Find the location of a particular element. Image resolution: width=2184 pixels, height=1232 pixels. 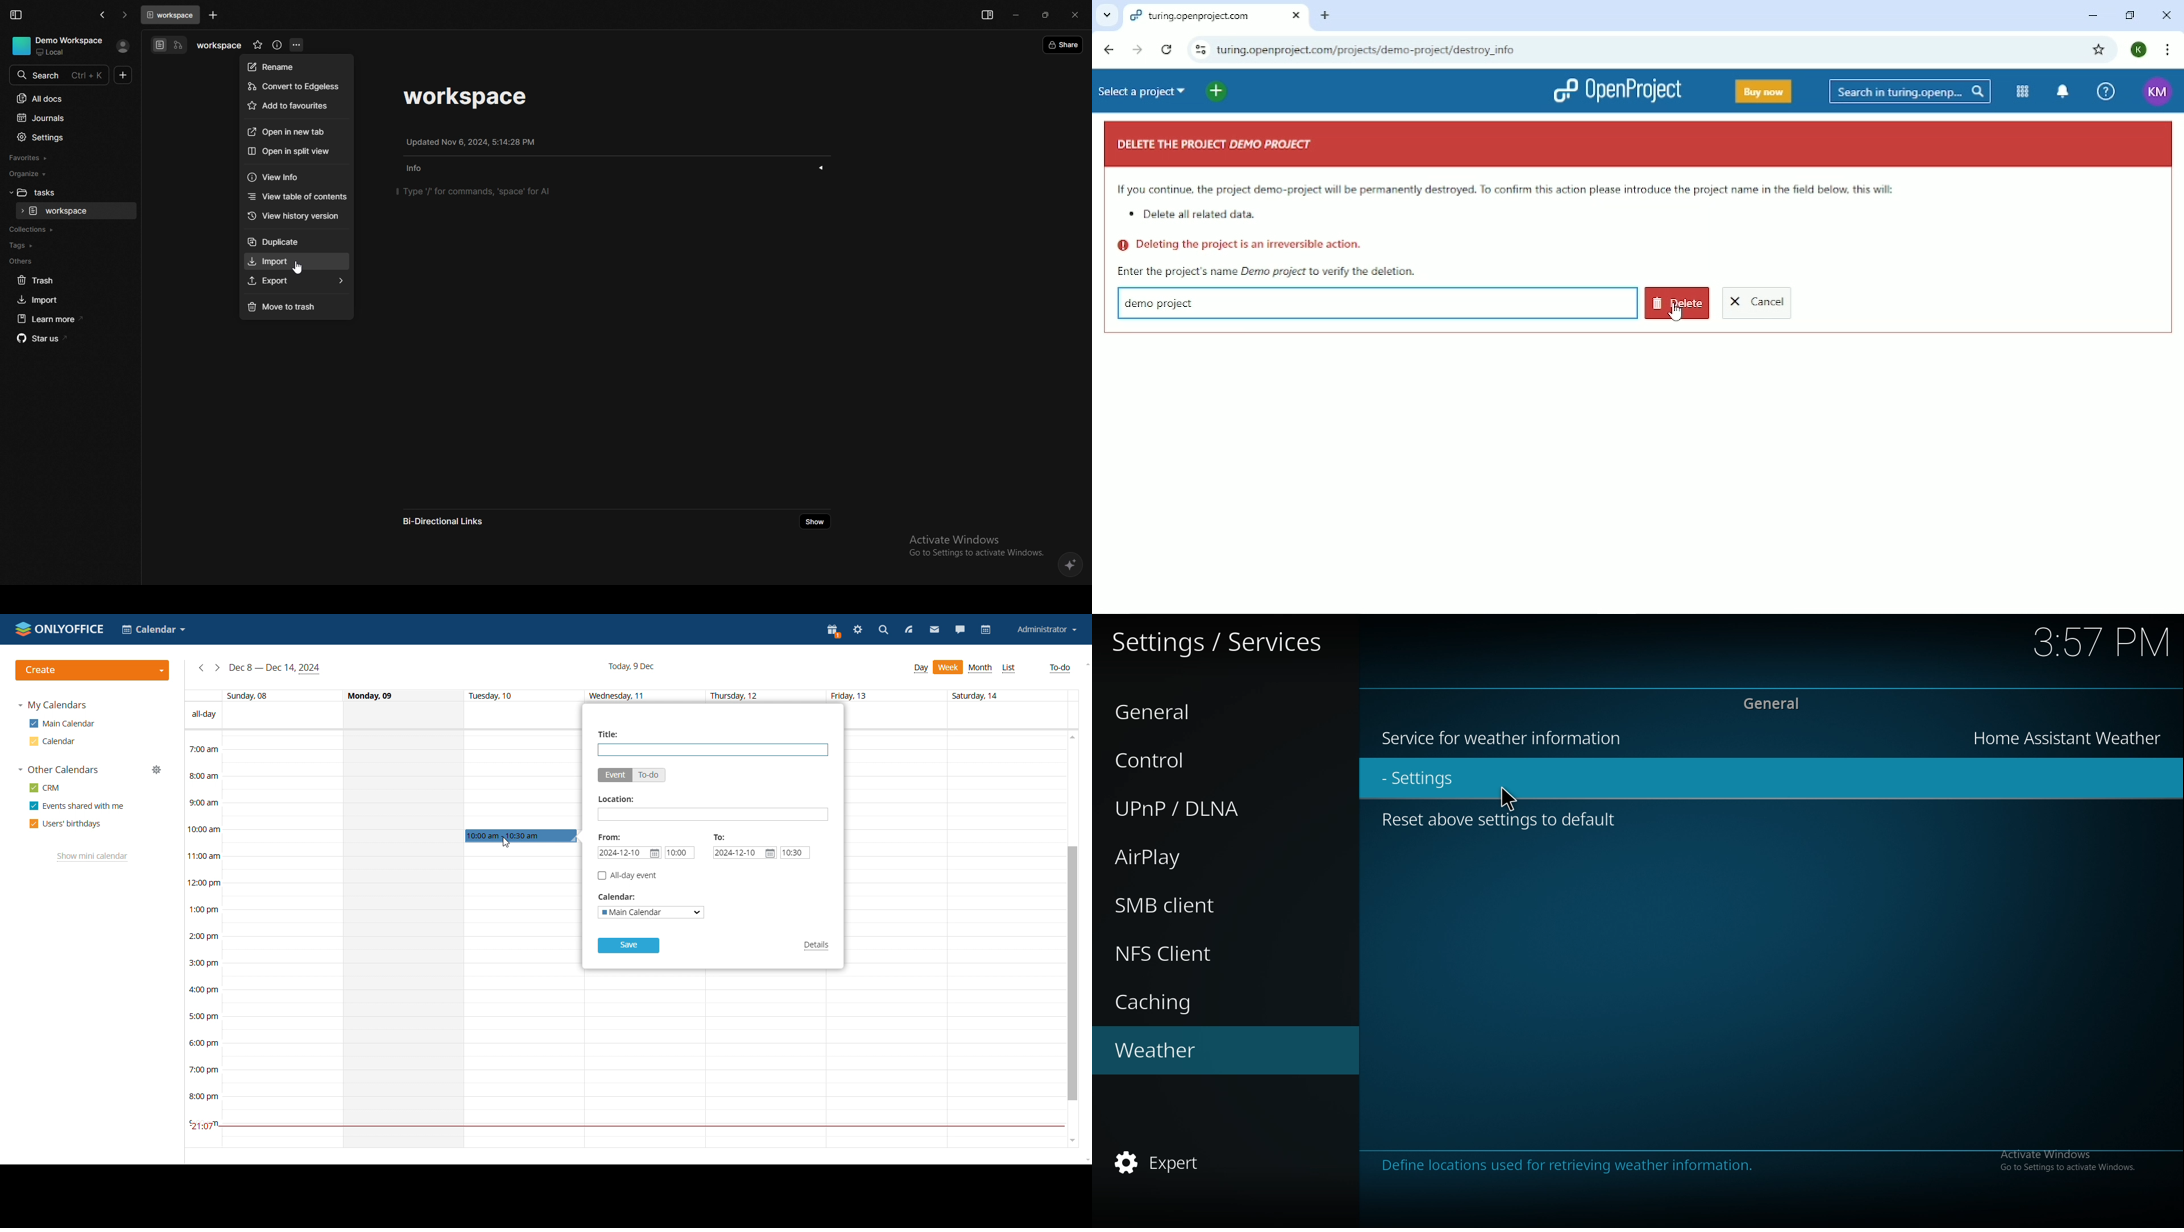

to-do is located at coordinates (649, 775).